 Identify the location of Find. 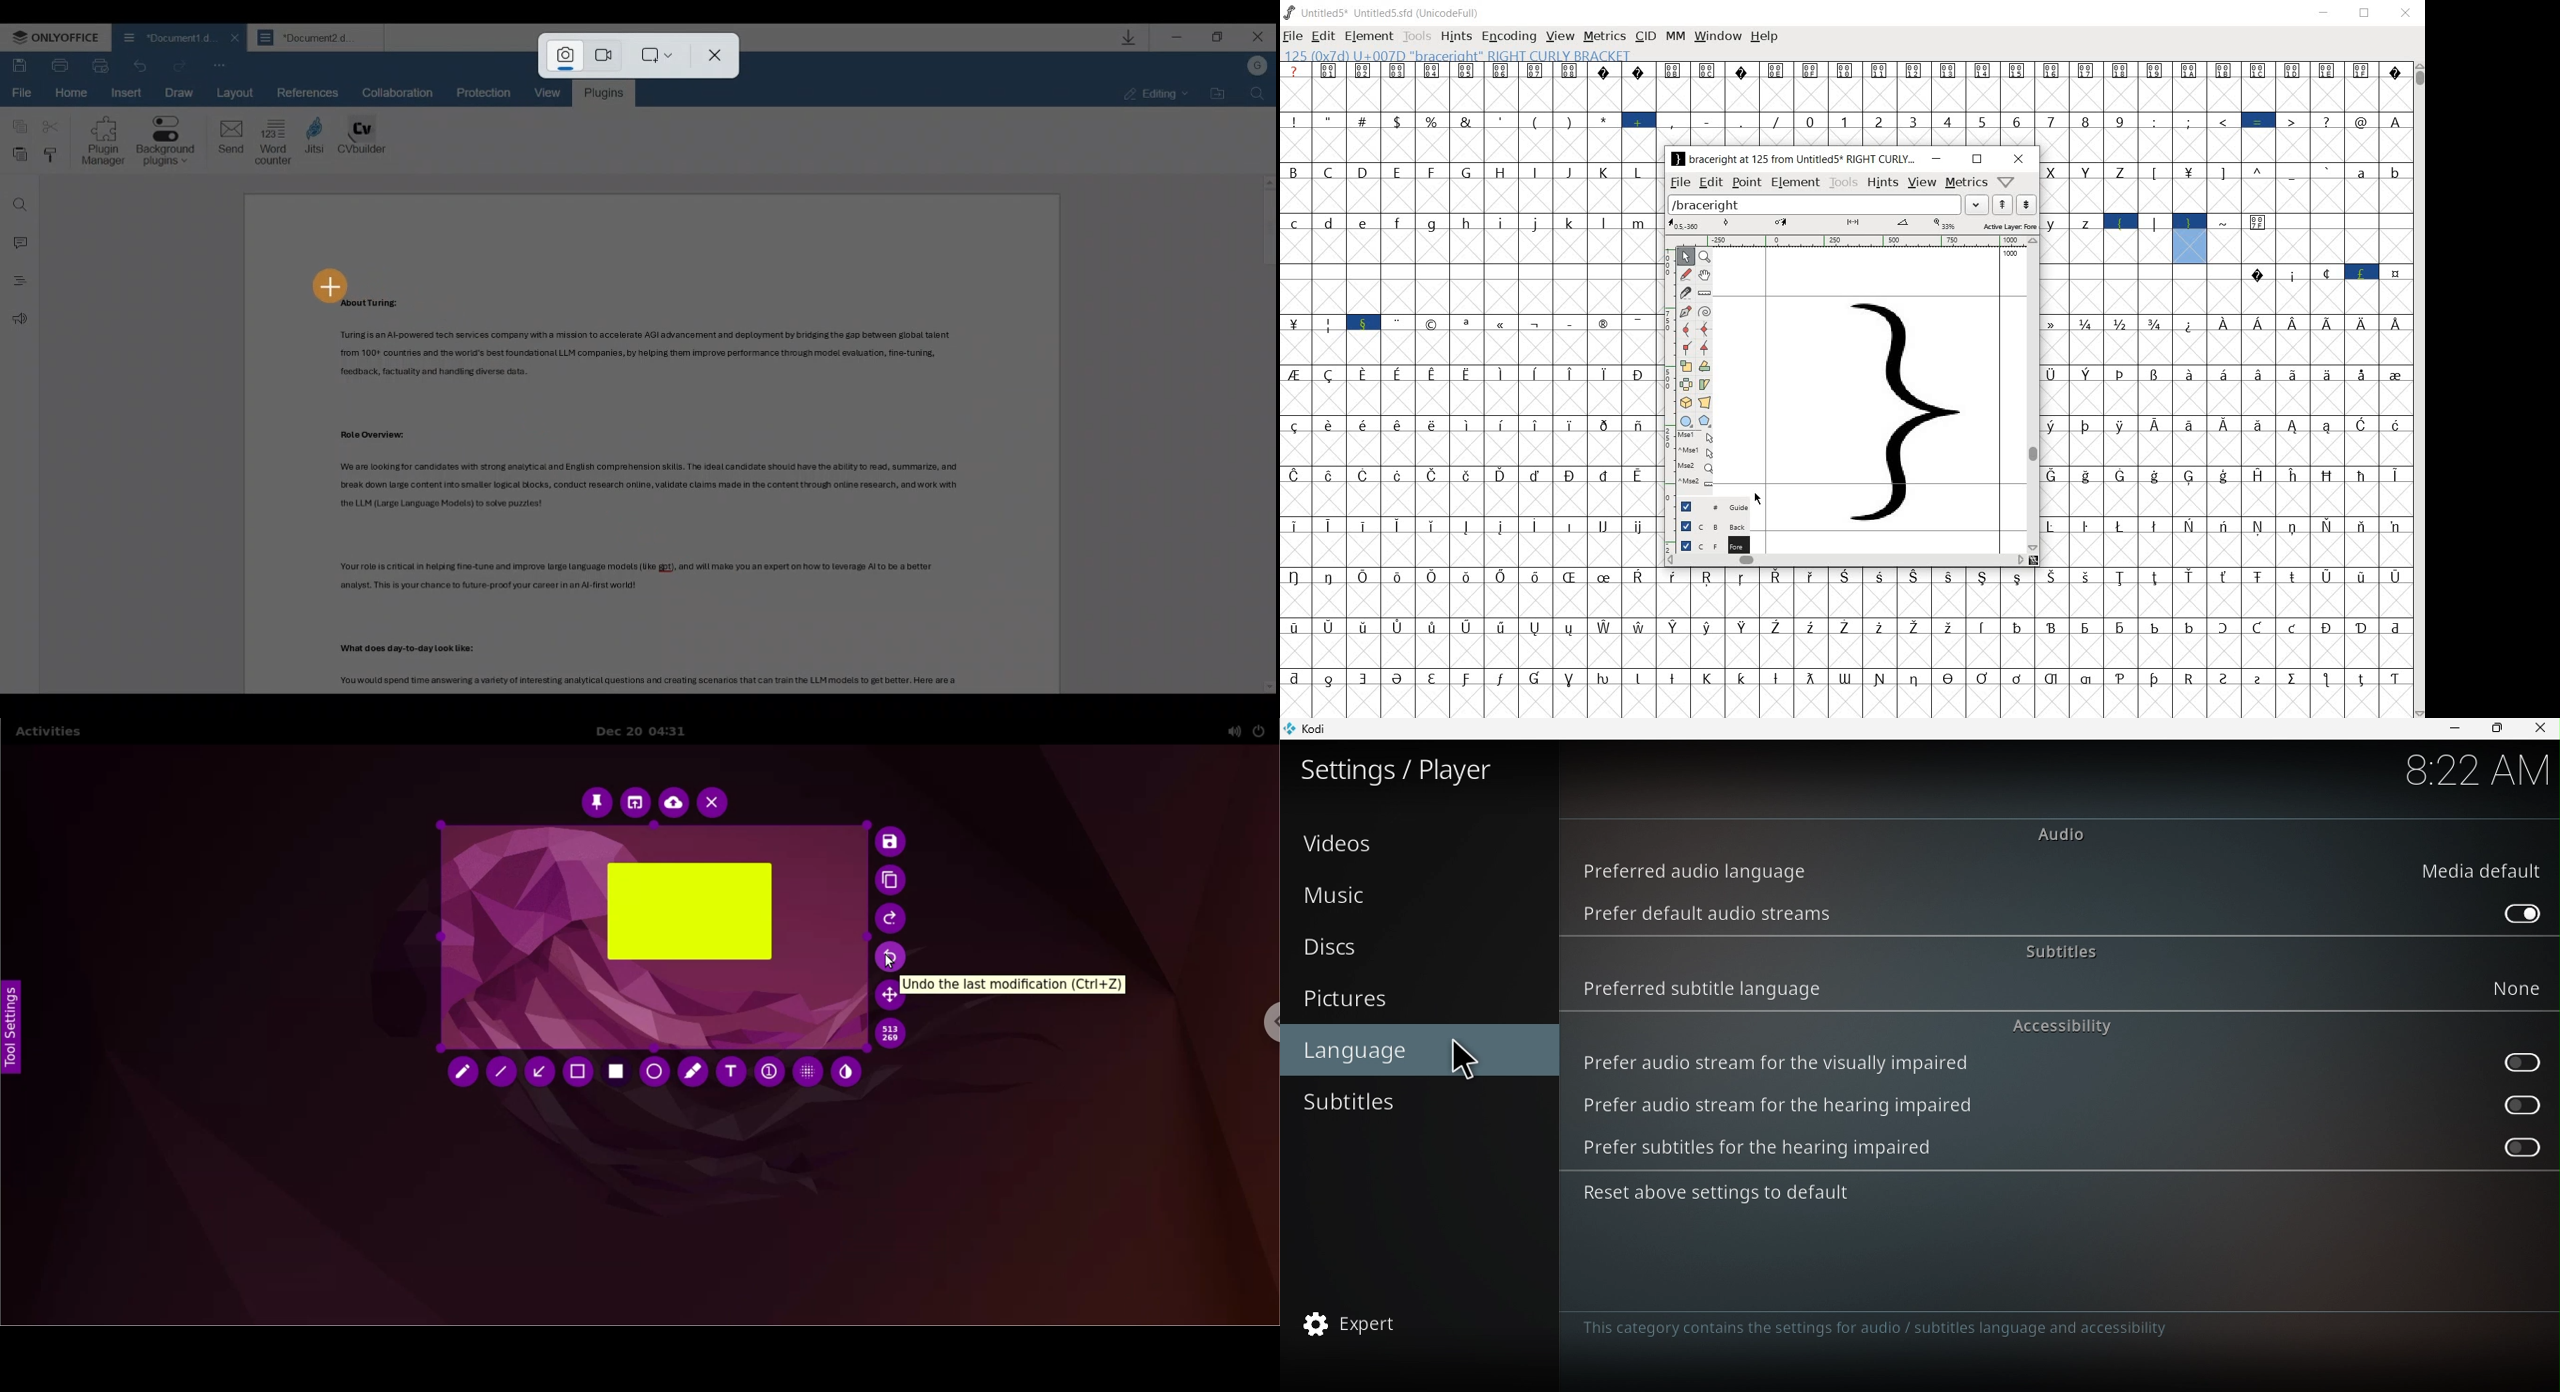
(18, 200).